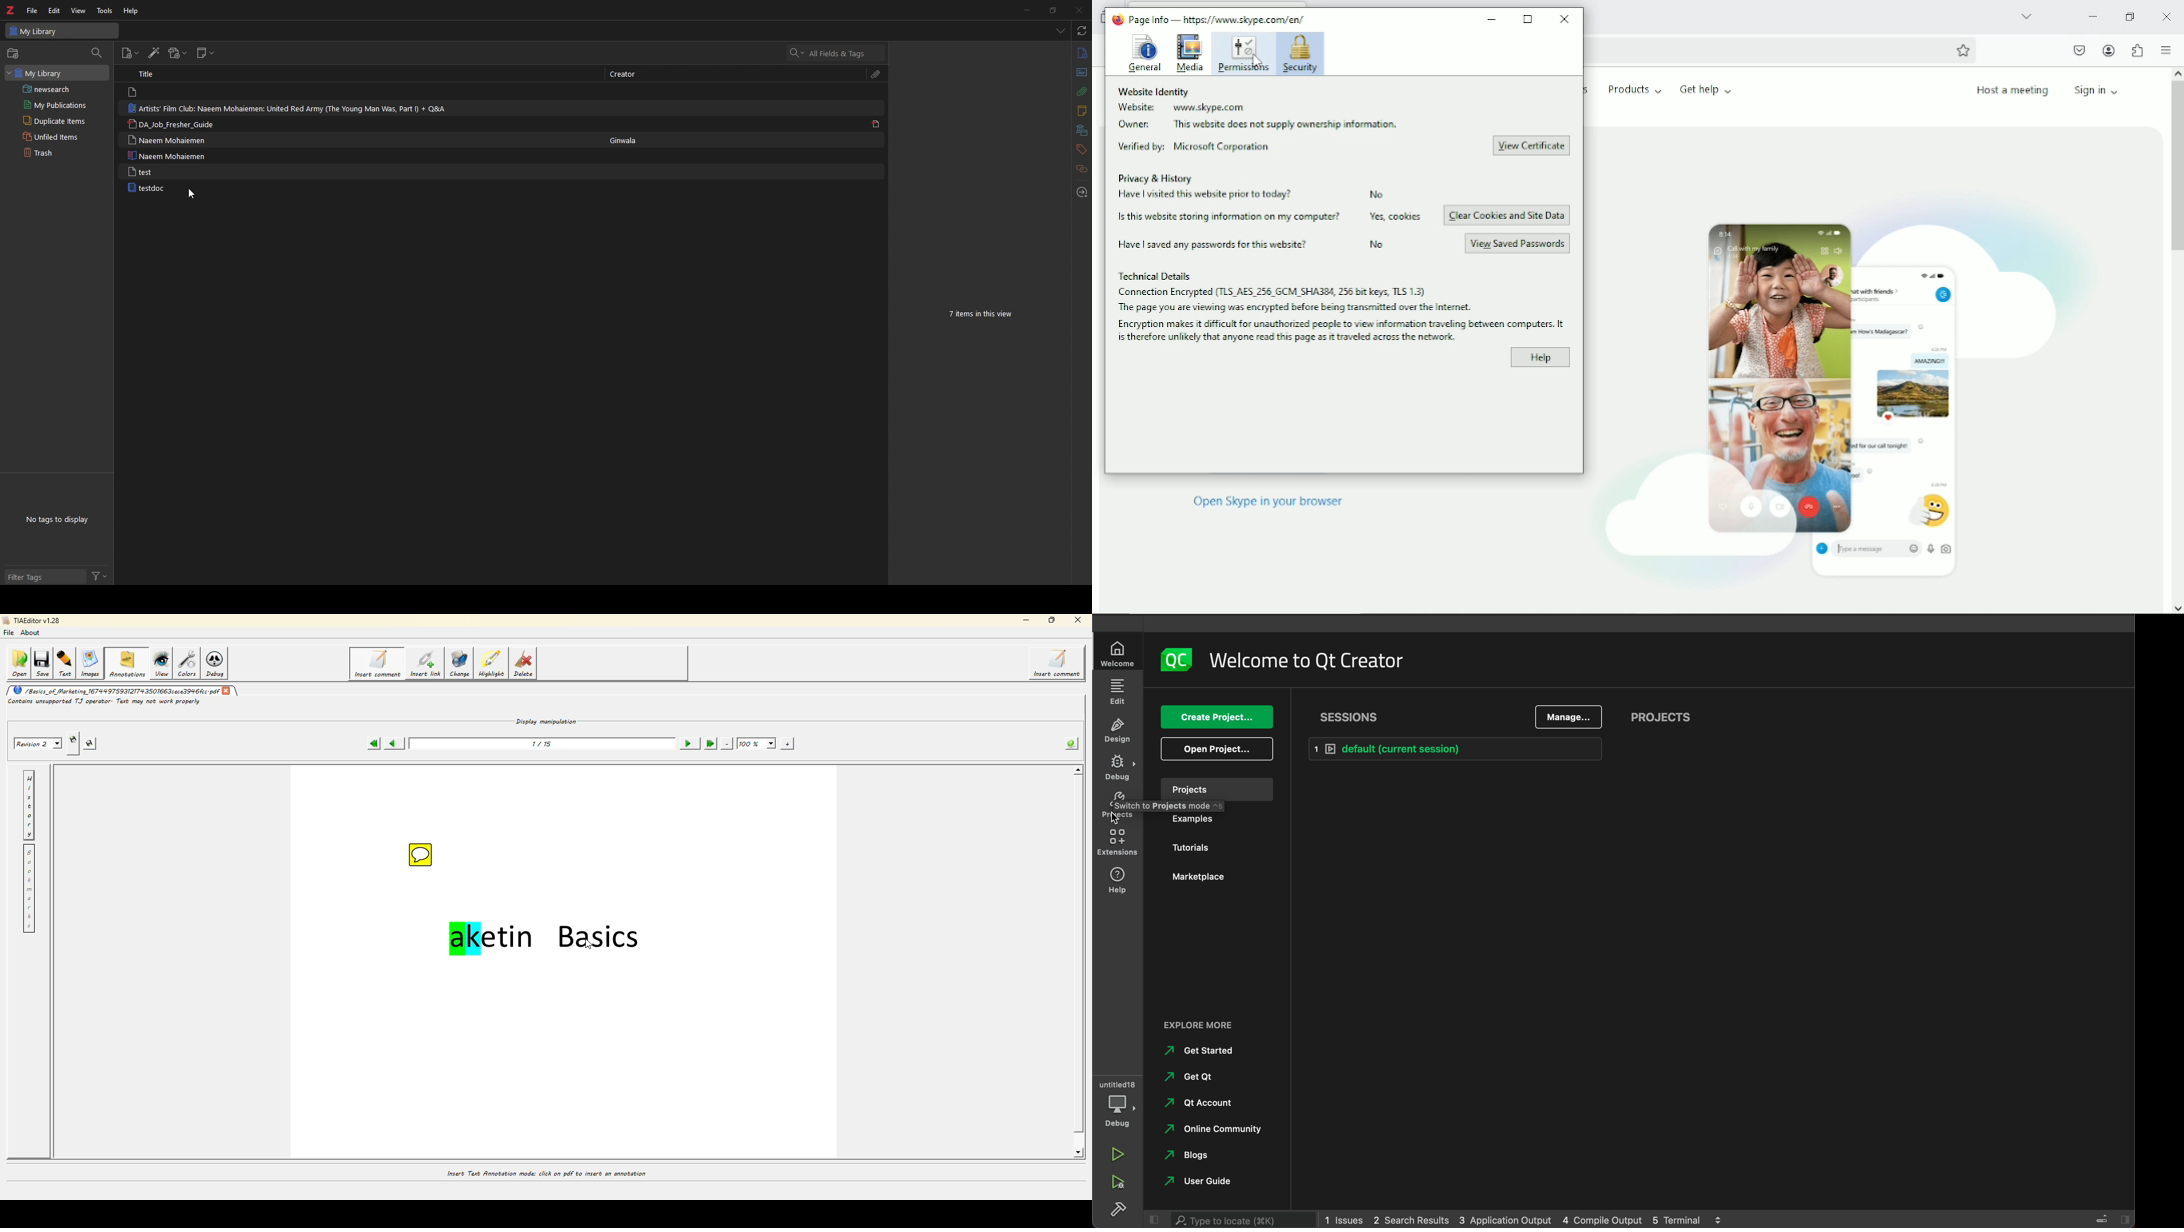 Image resolution: width=2184 pixels, height=1232 pixels. What do you see at coordinates (134, 92) in the screenshot?
I see `file logo` at bounding box center [134, 92].